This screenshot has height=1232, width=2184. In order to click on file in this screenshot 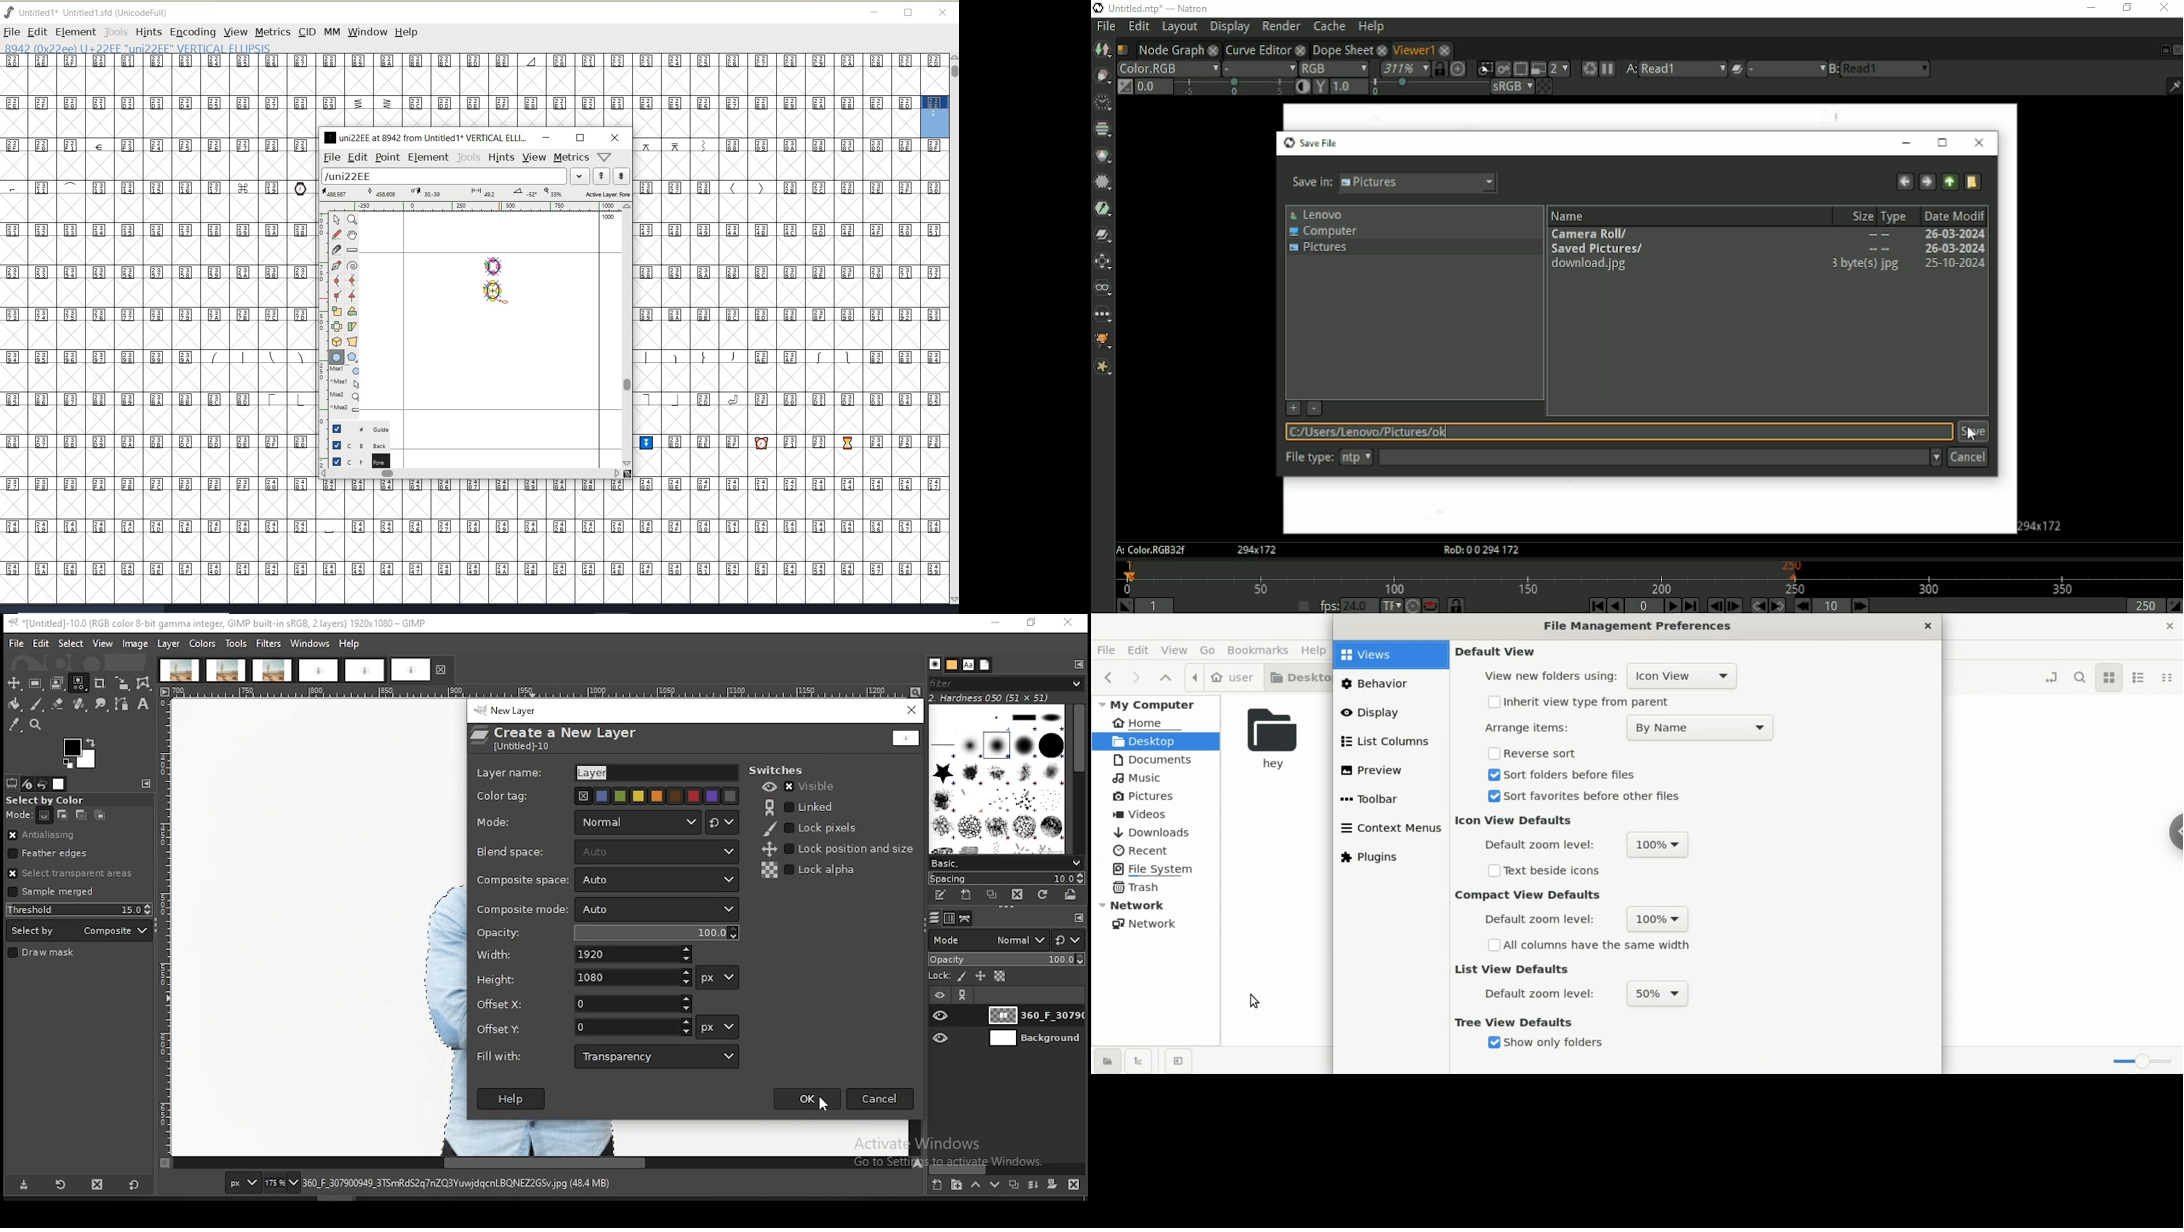, I will do `click(330, 158)`.